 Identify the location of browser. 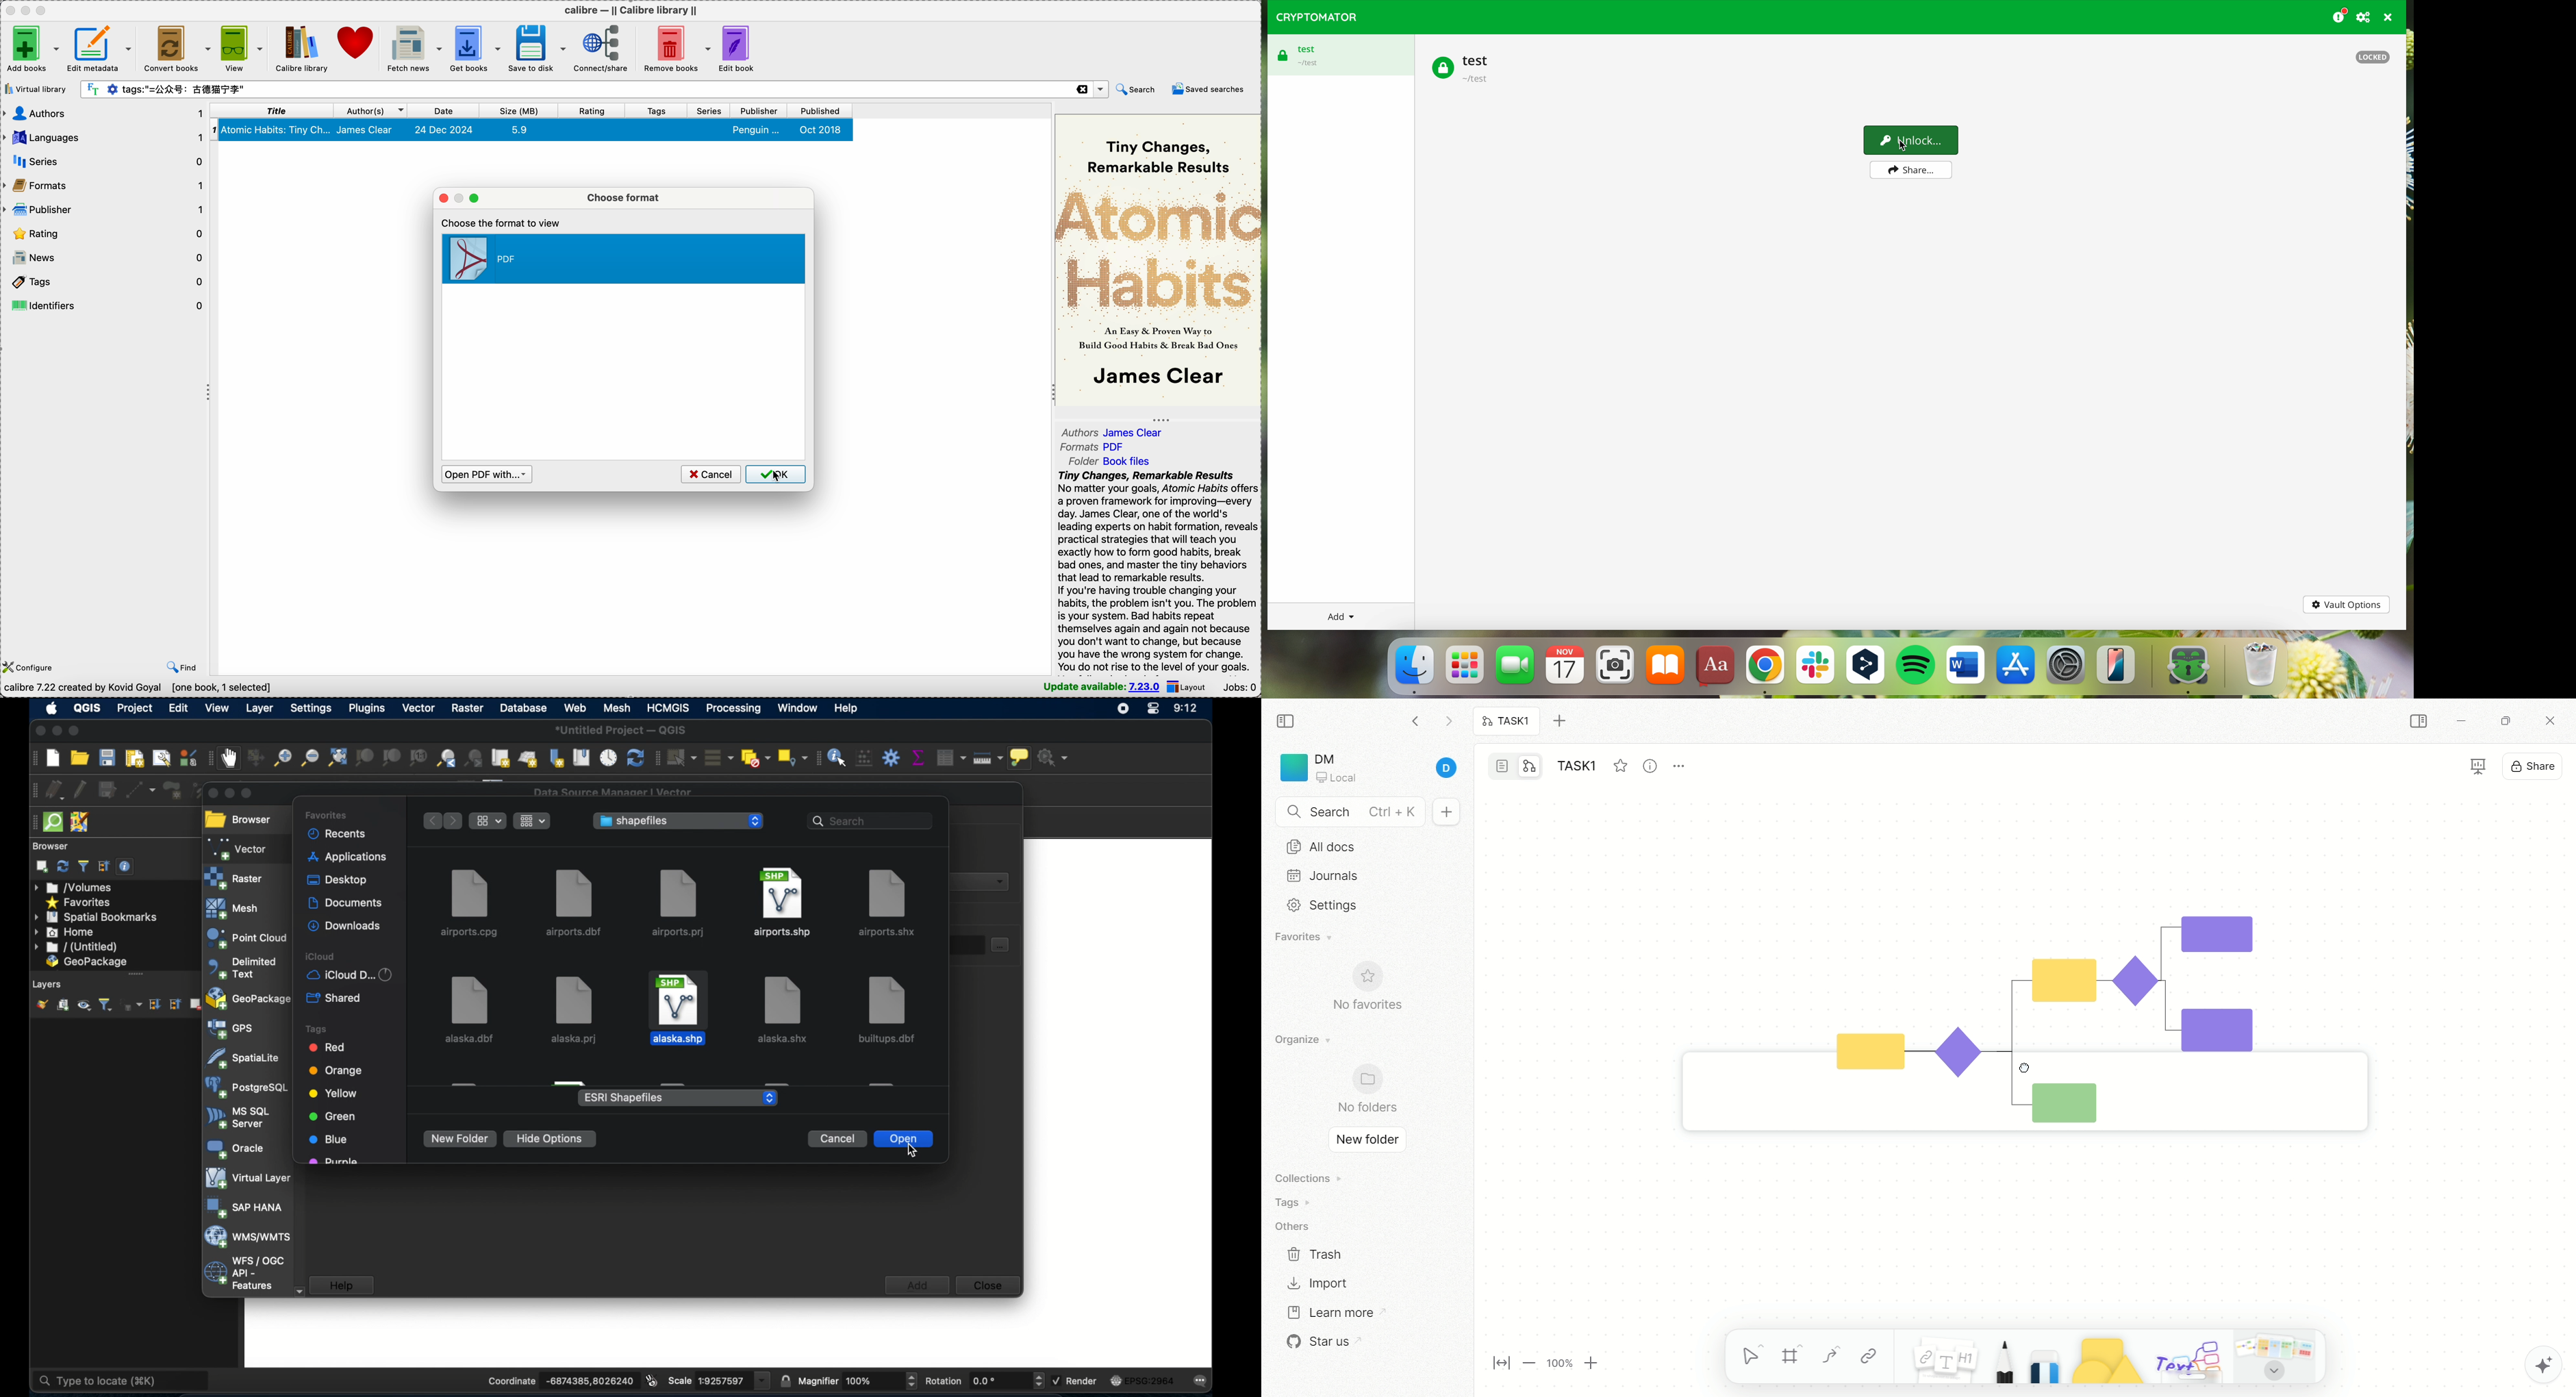
(53, 846).